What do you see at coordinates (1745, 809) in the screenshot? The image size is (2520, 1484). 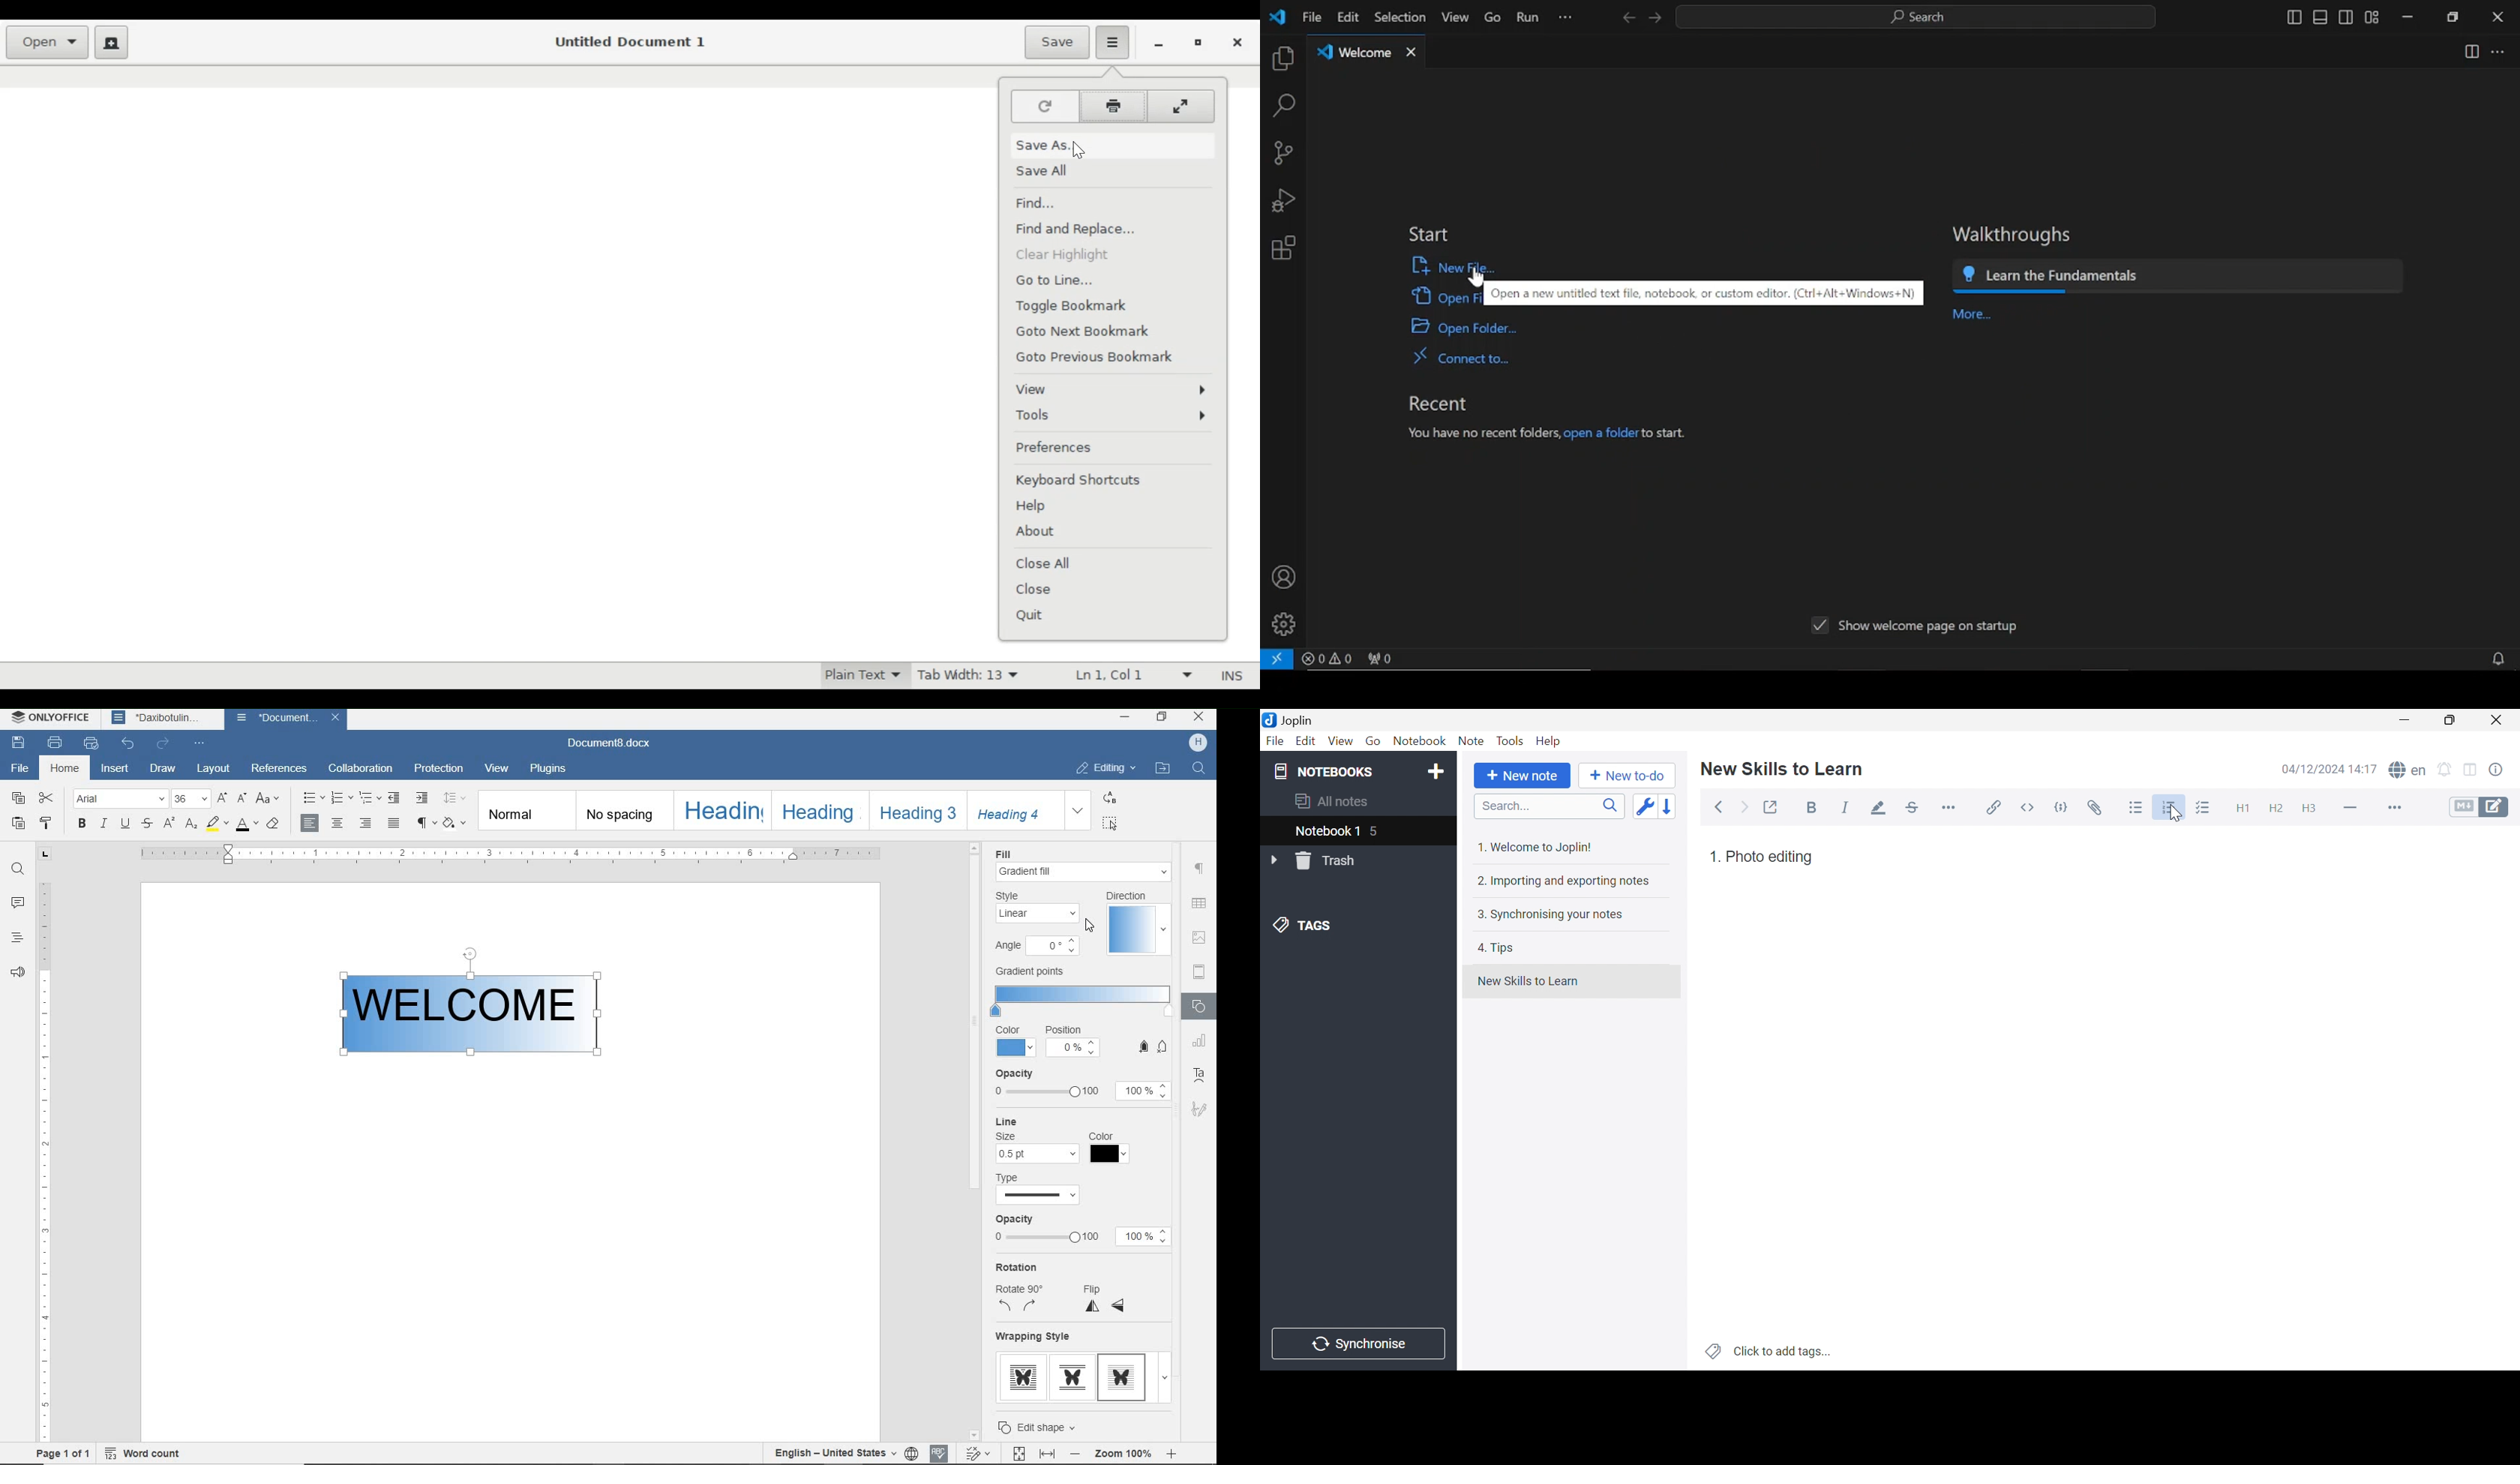 I see `Forward` at bounding box center [1745, 809].